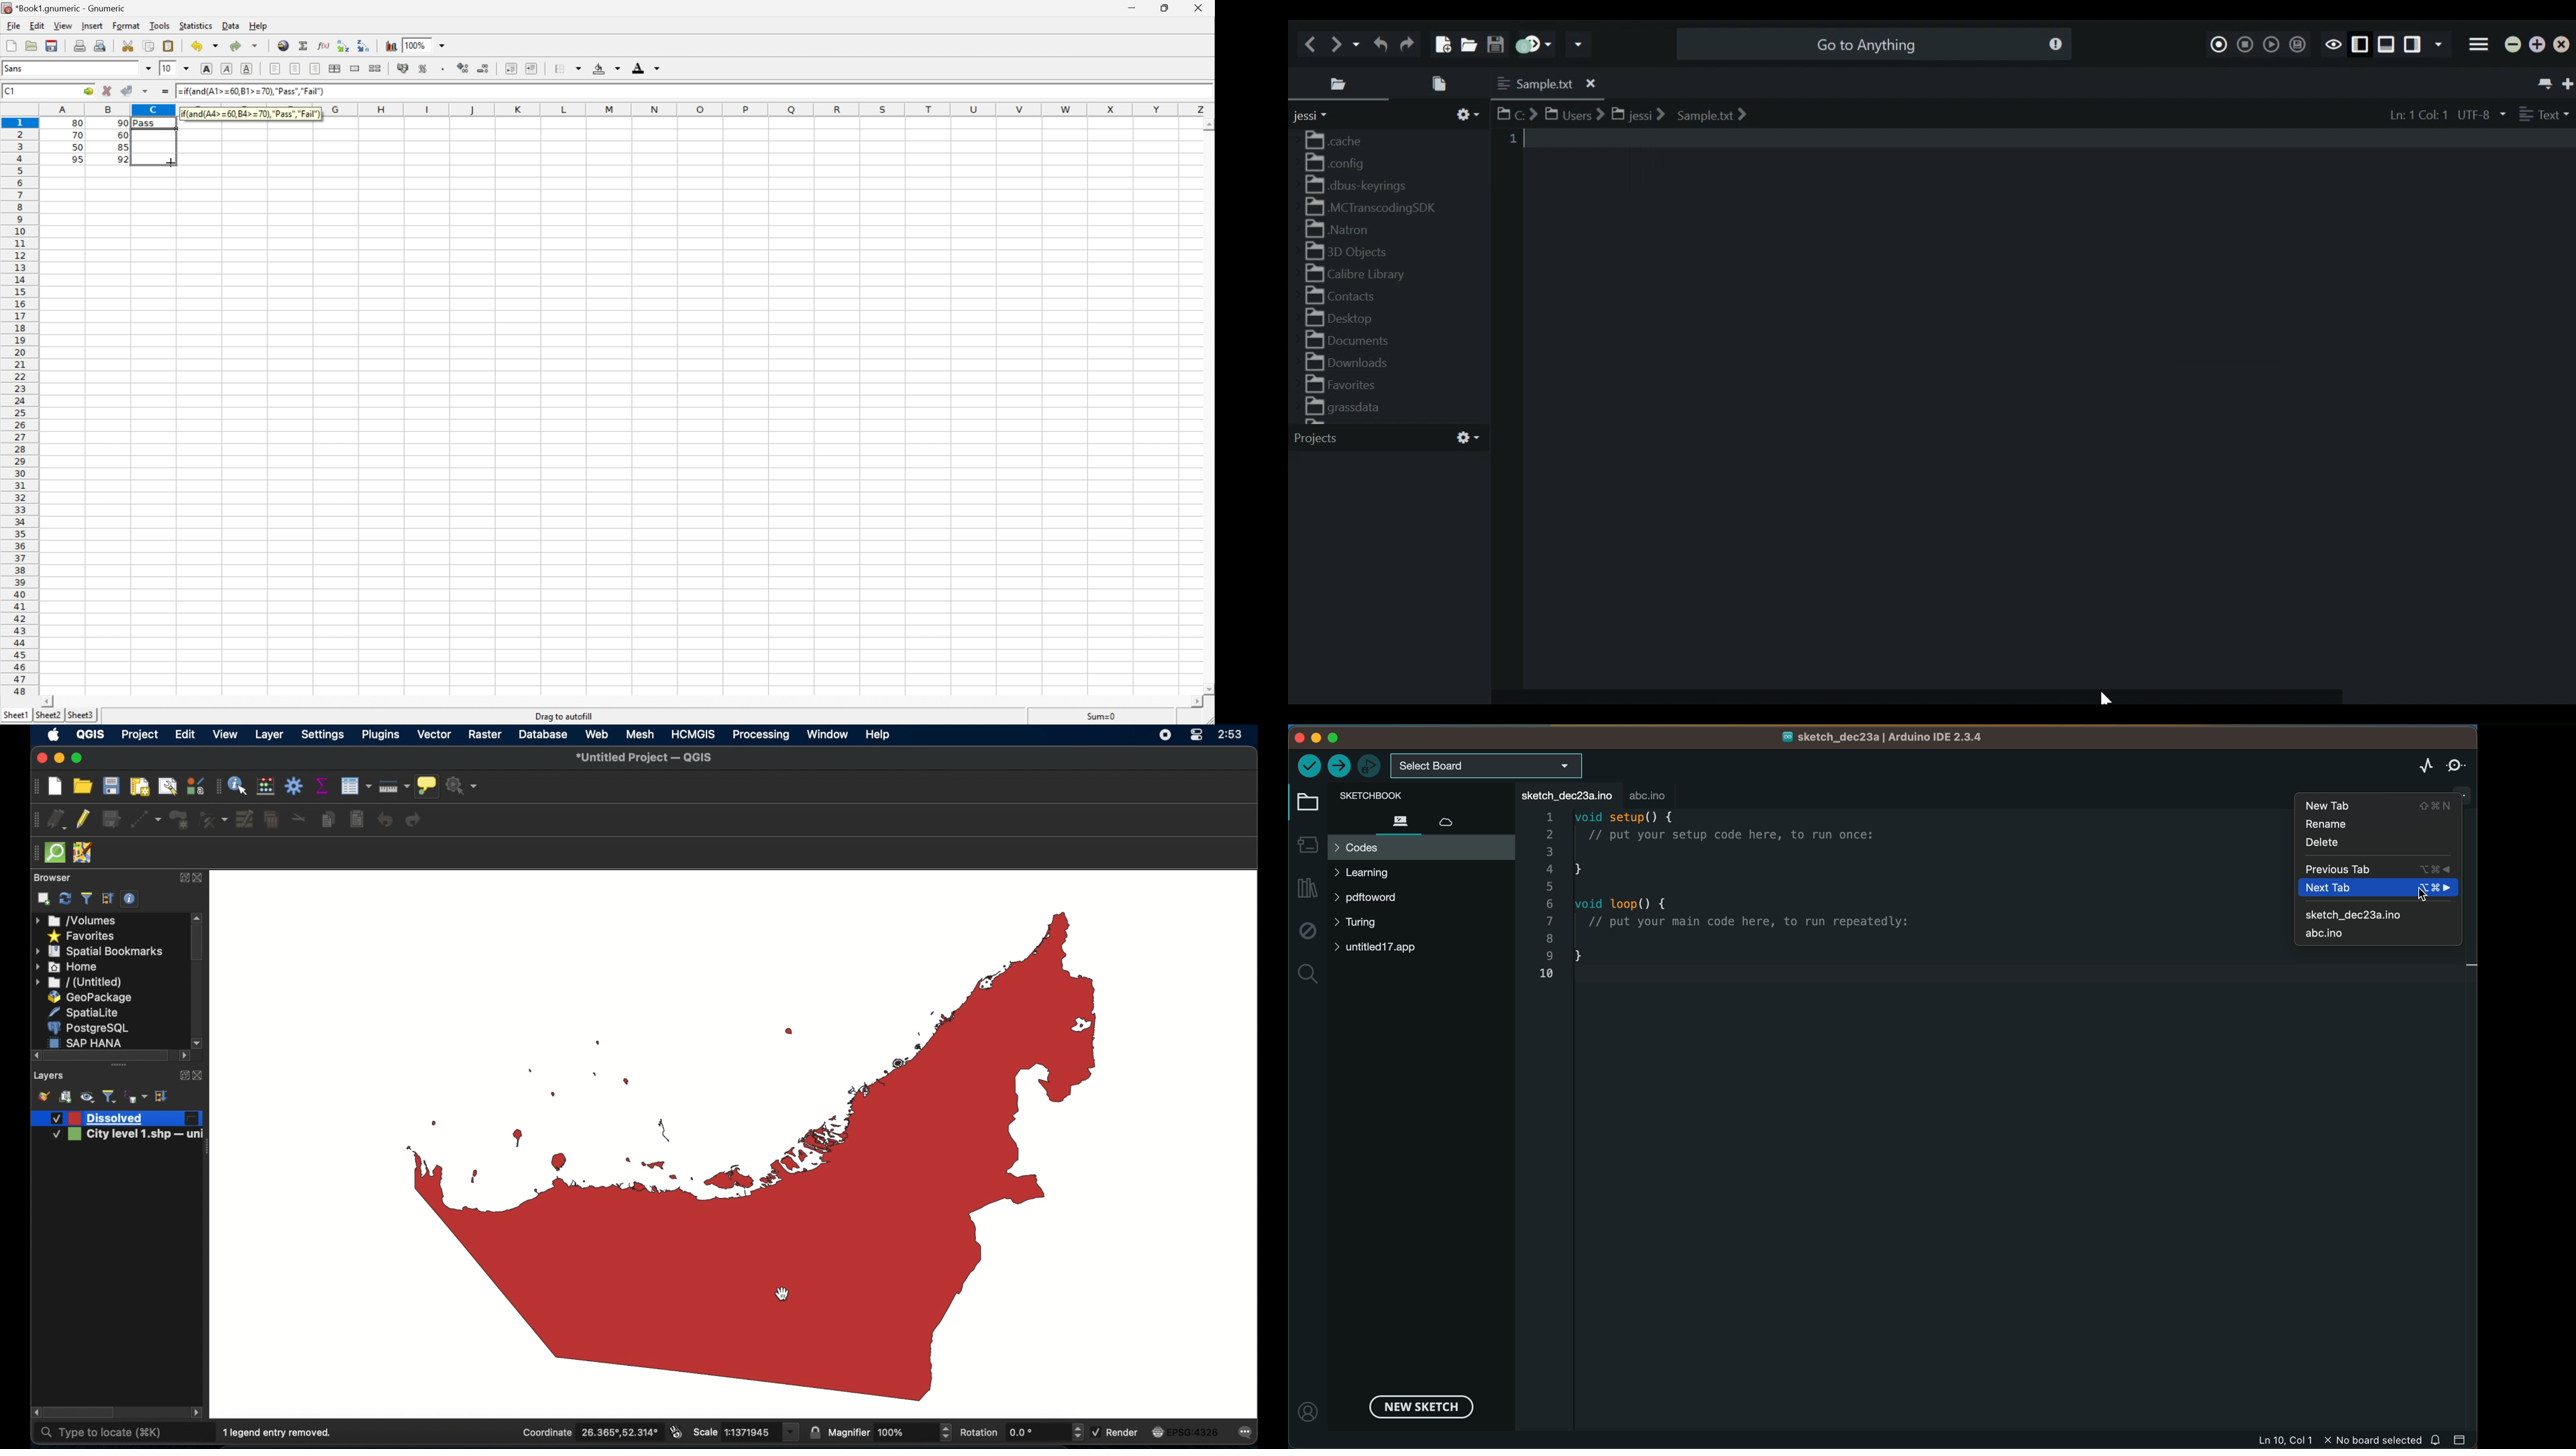 This screenshot has width=2576, height=1456. What do you see at coordinates (258, 92) in the screenshot?
I see `=if(and(A1>=60,B1>=70),"Pass","Fail")` at bounding box center [258, 92].